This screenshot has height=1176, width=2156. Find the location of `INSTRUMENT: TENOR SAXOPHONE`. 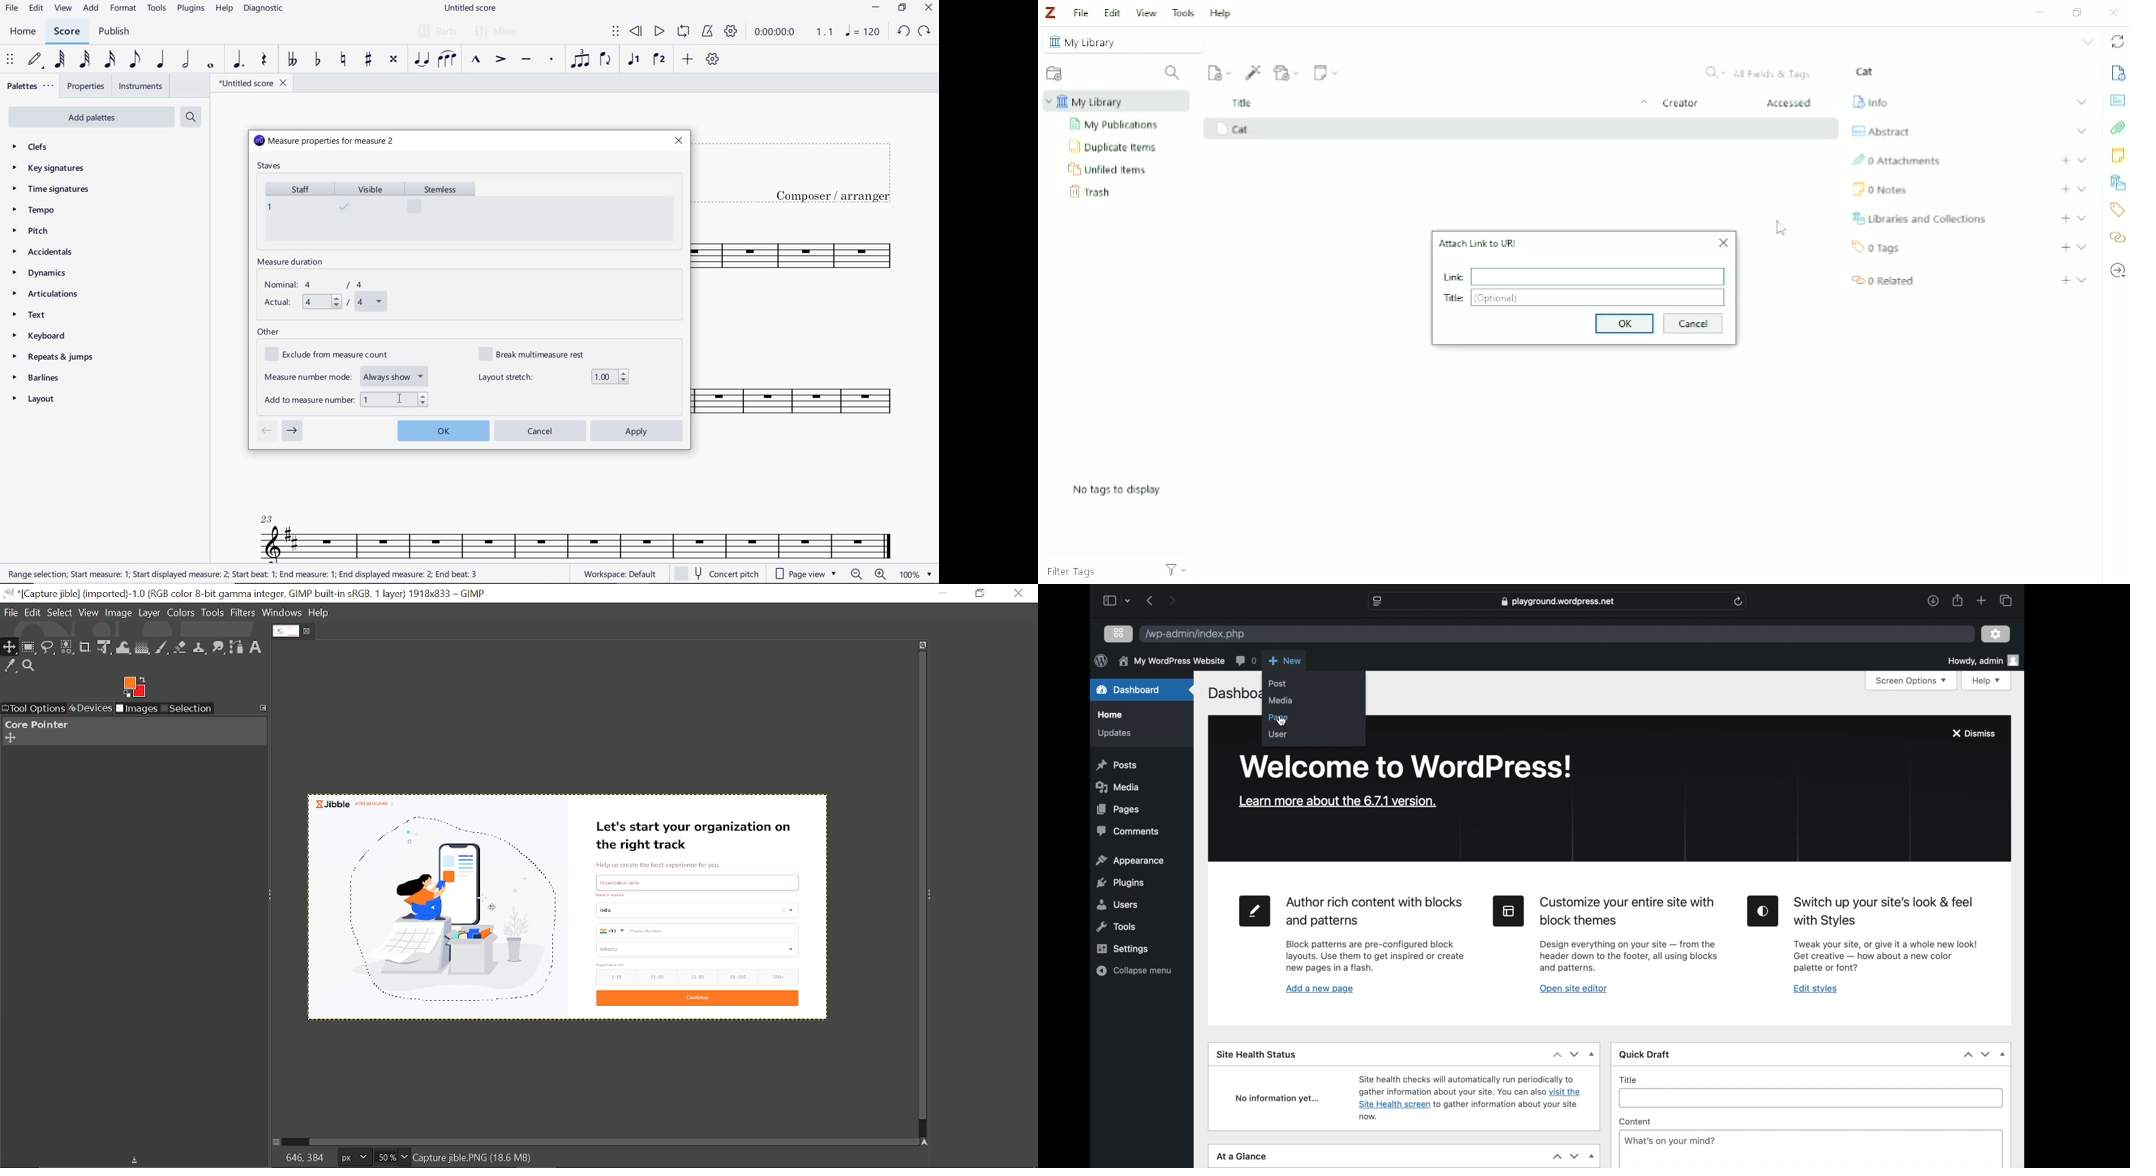

INSTRUMENT: TENOR SAXOPHONE is located at coordinates (577, 529).